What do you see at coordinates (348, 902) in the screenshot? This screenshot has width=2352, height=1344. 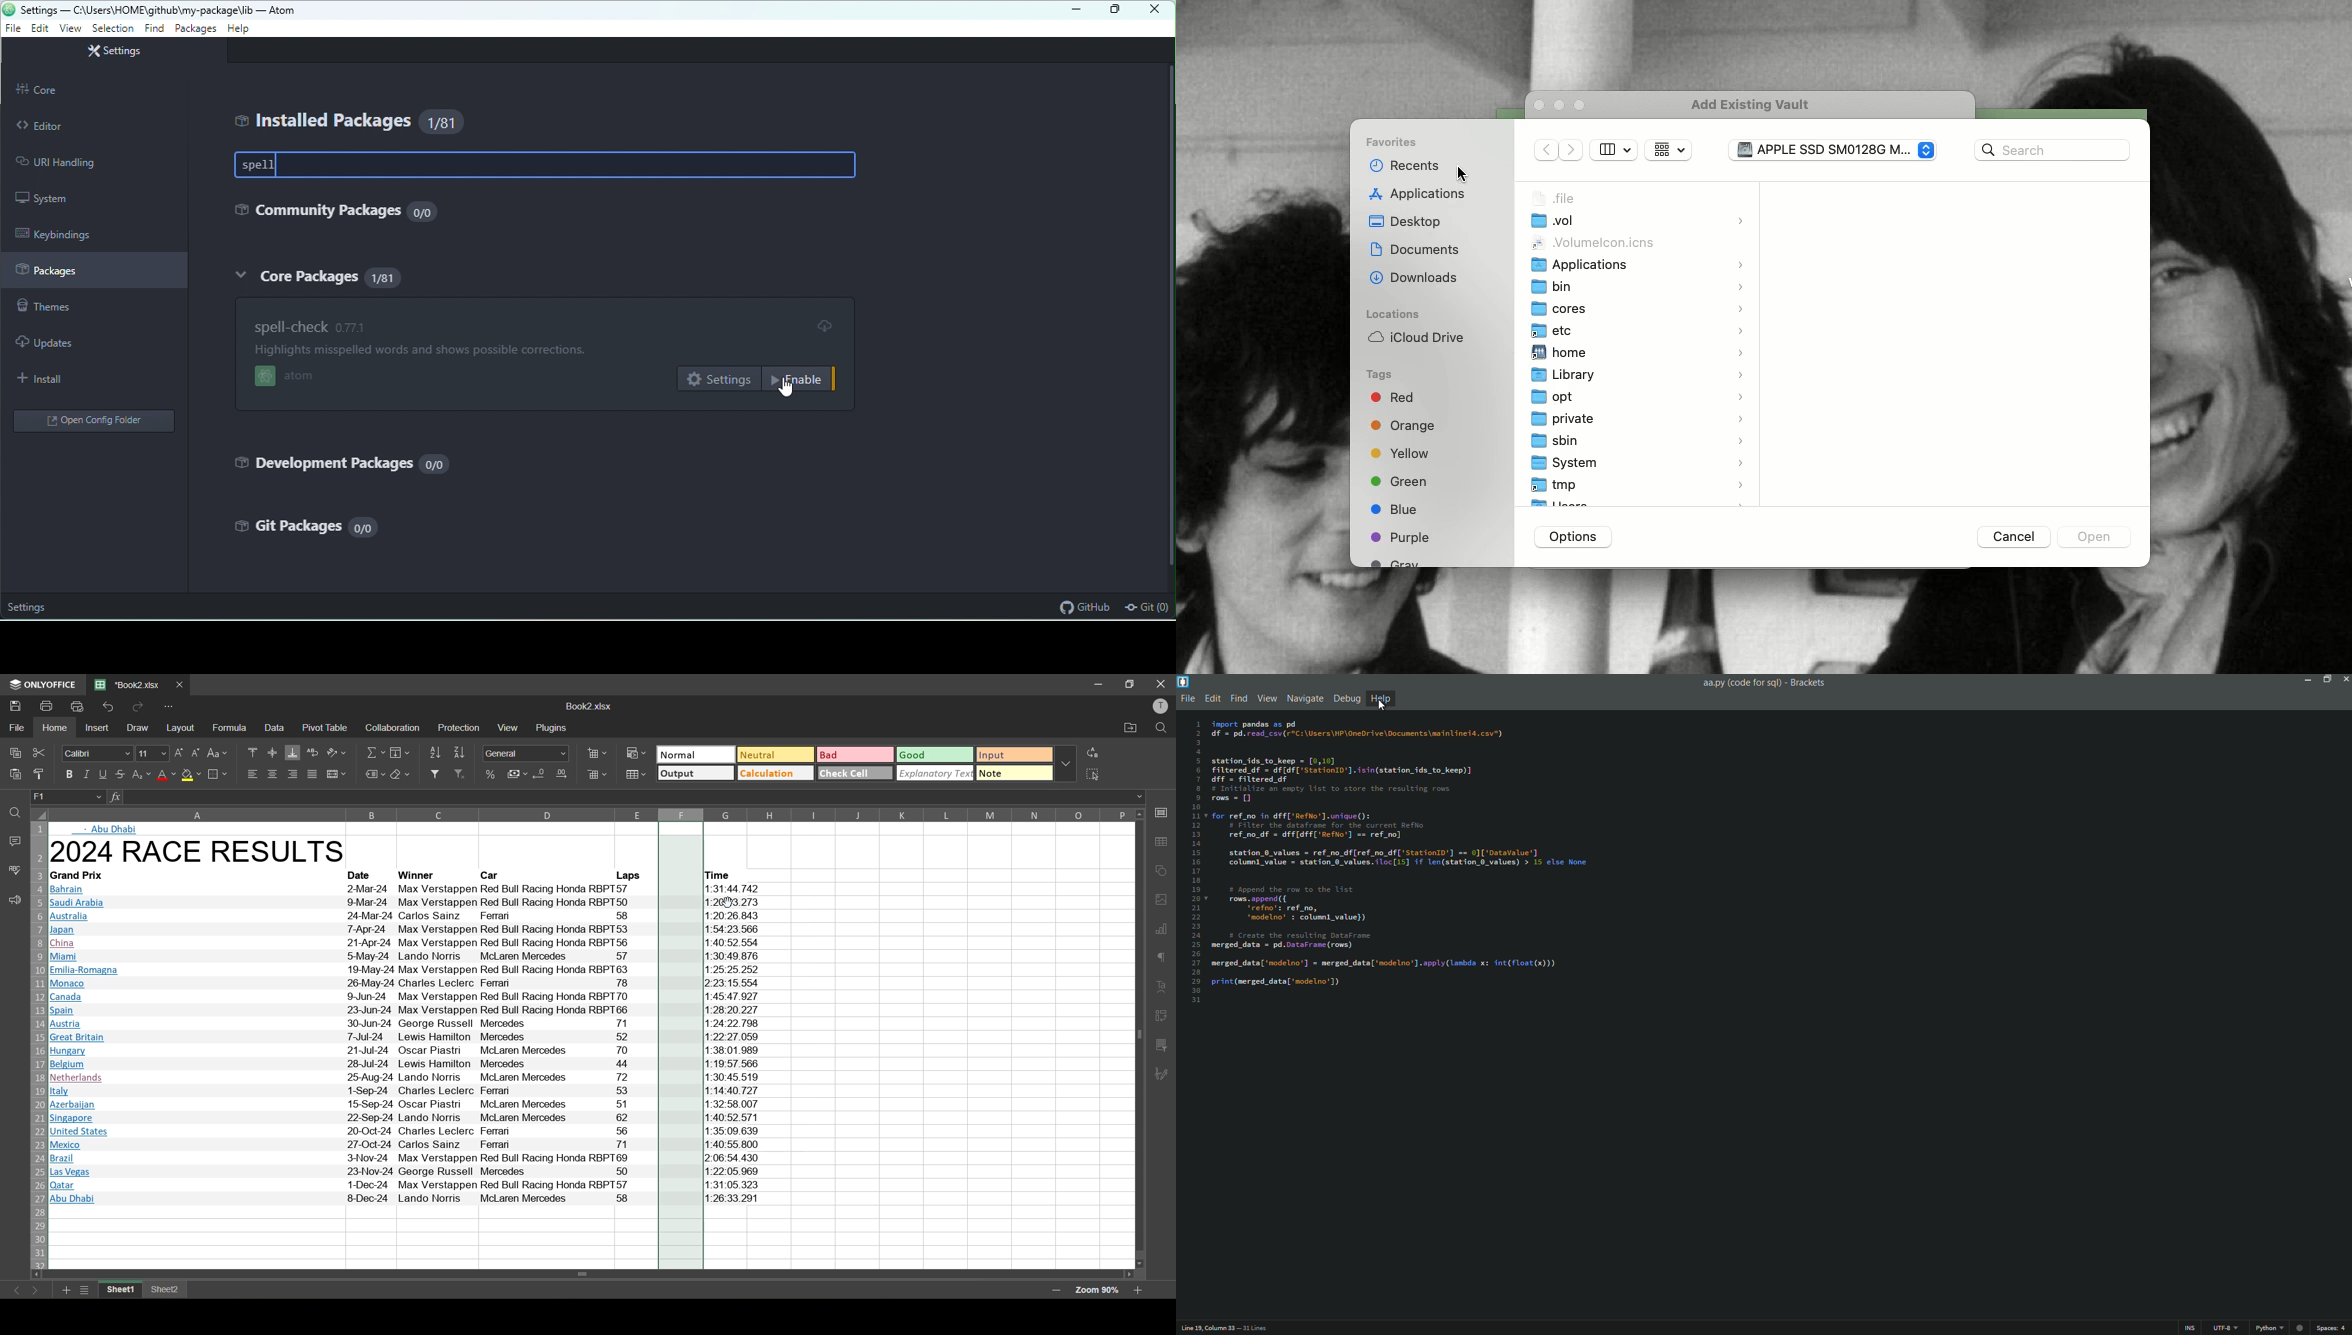 I see `ll Saudi Arabia 99-Mar-24 Max Verstappen Red Bull Racing Honda RBPT50 1:20:43.273` at bounding box center [348, 902].